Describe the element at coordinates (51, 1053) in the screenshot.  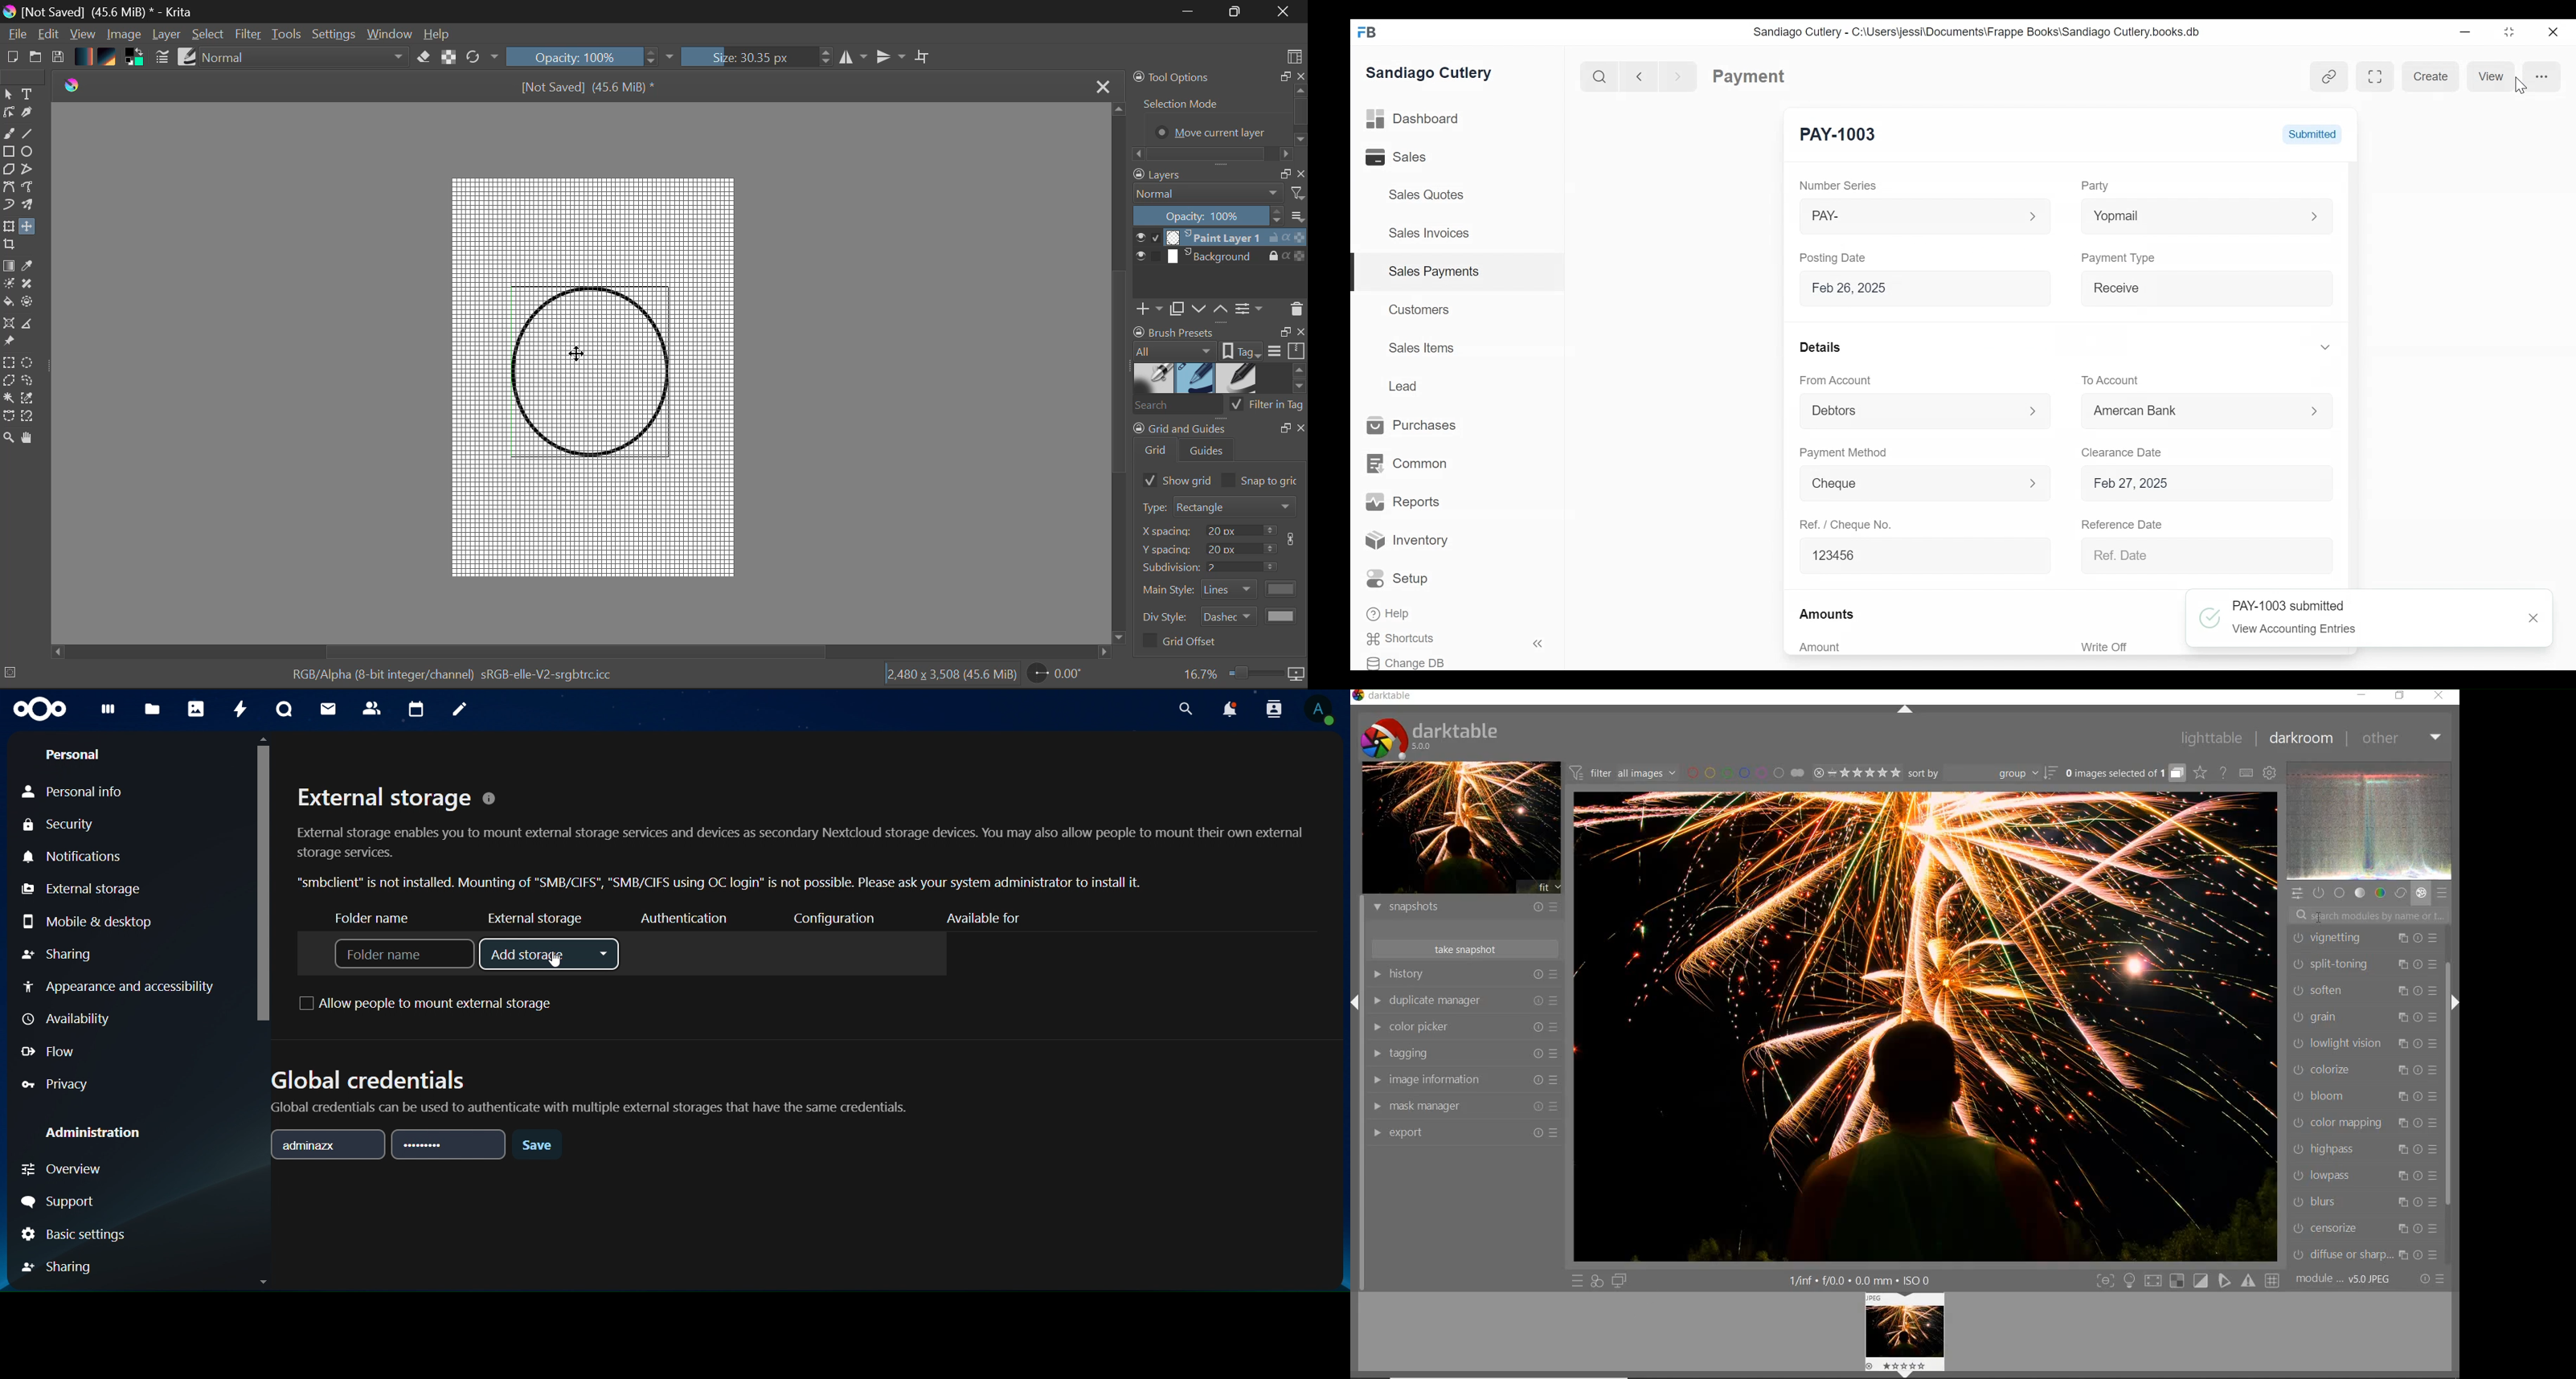
I see `flow` at that location.